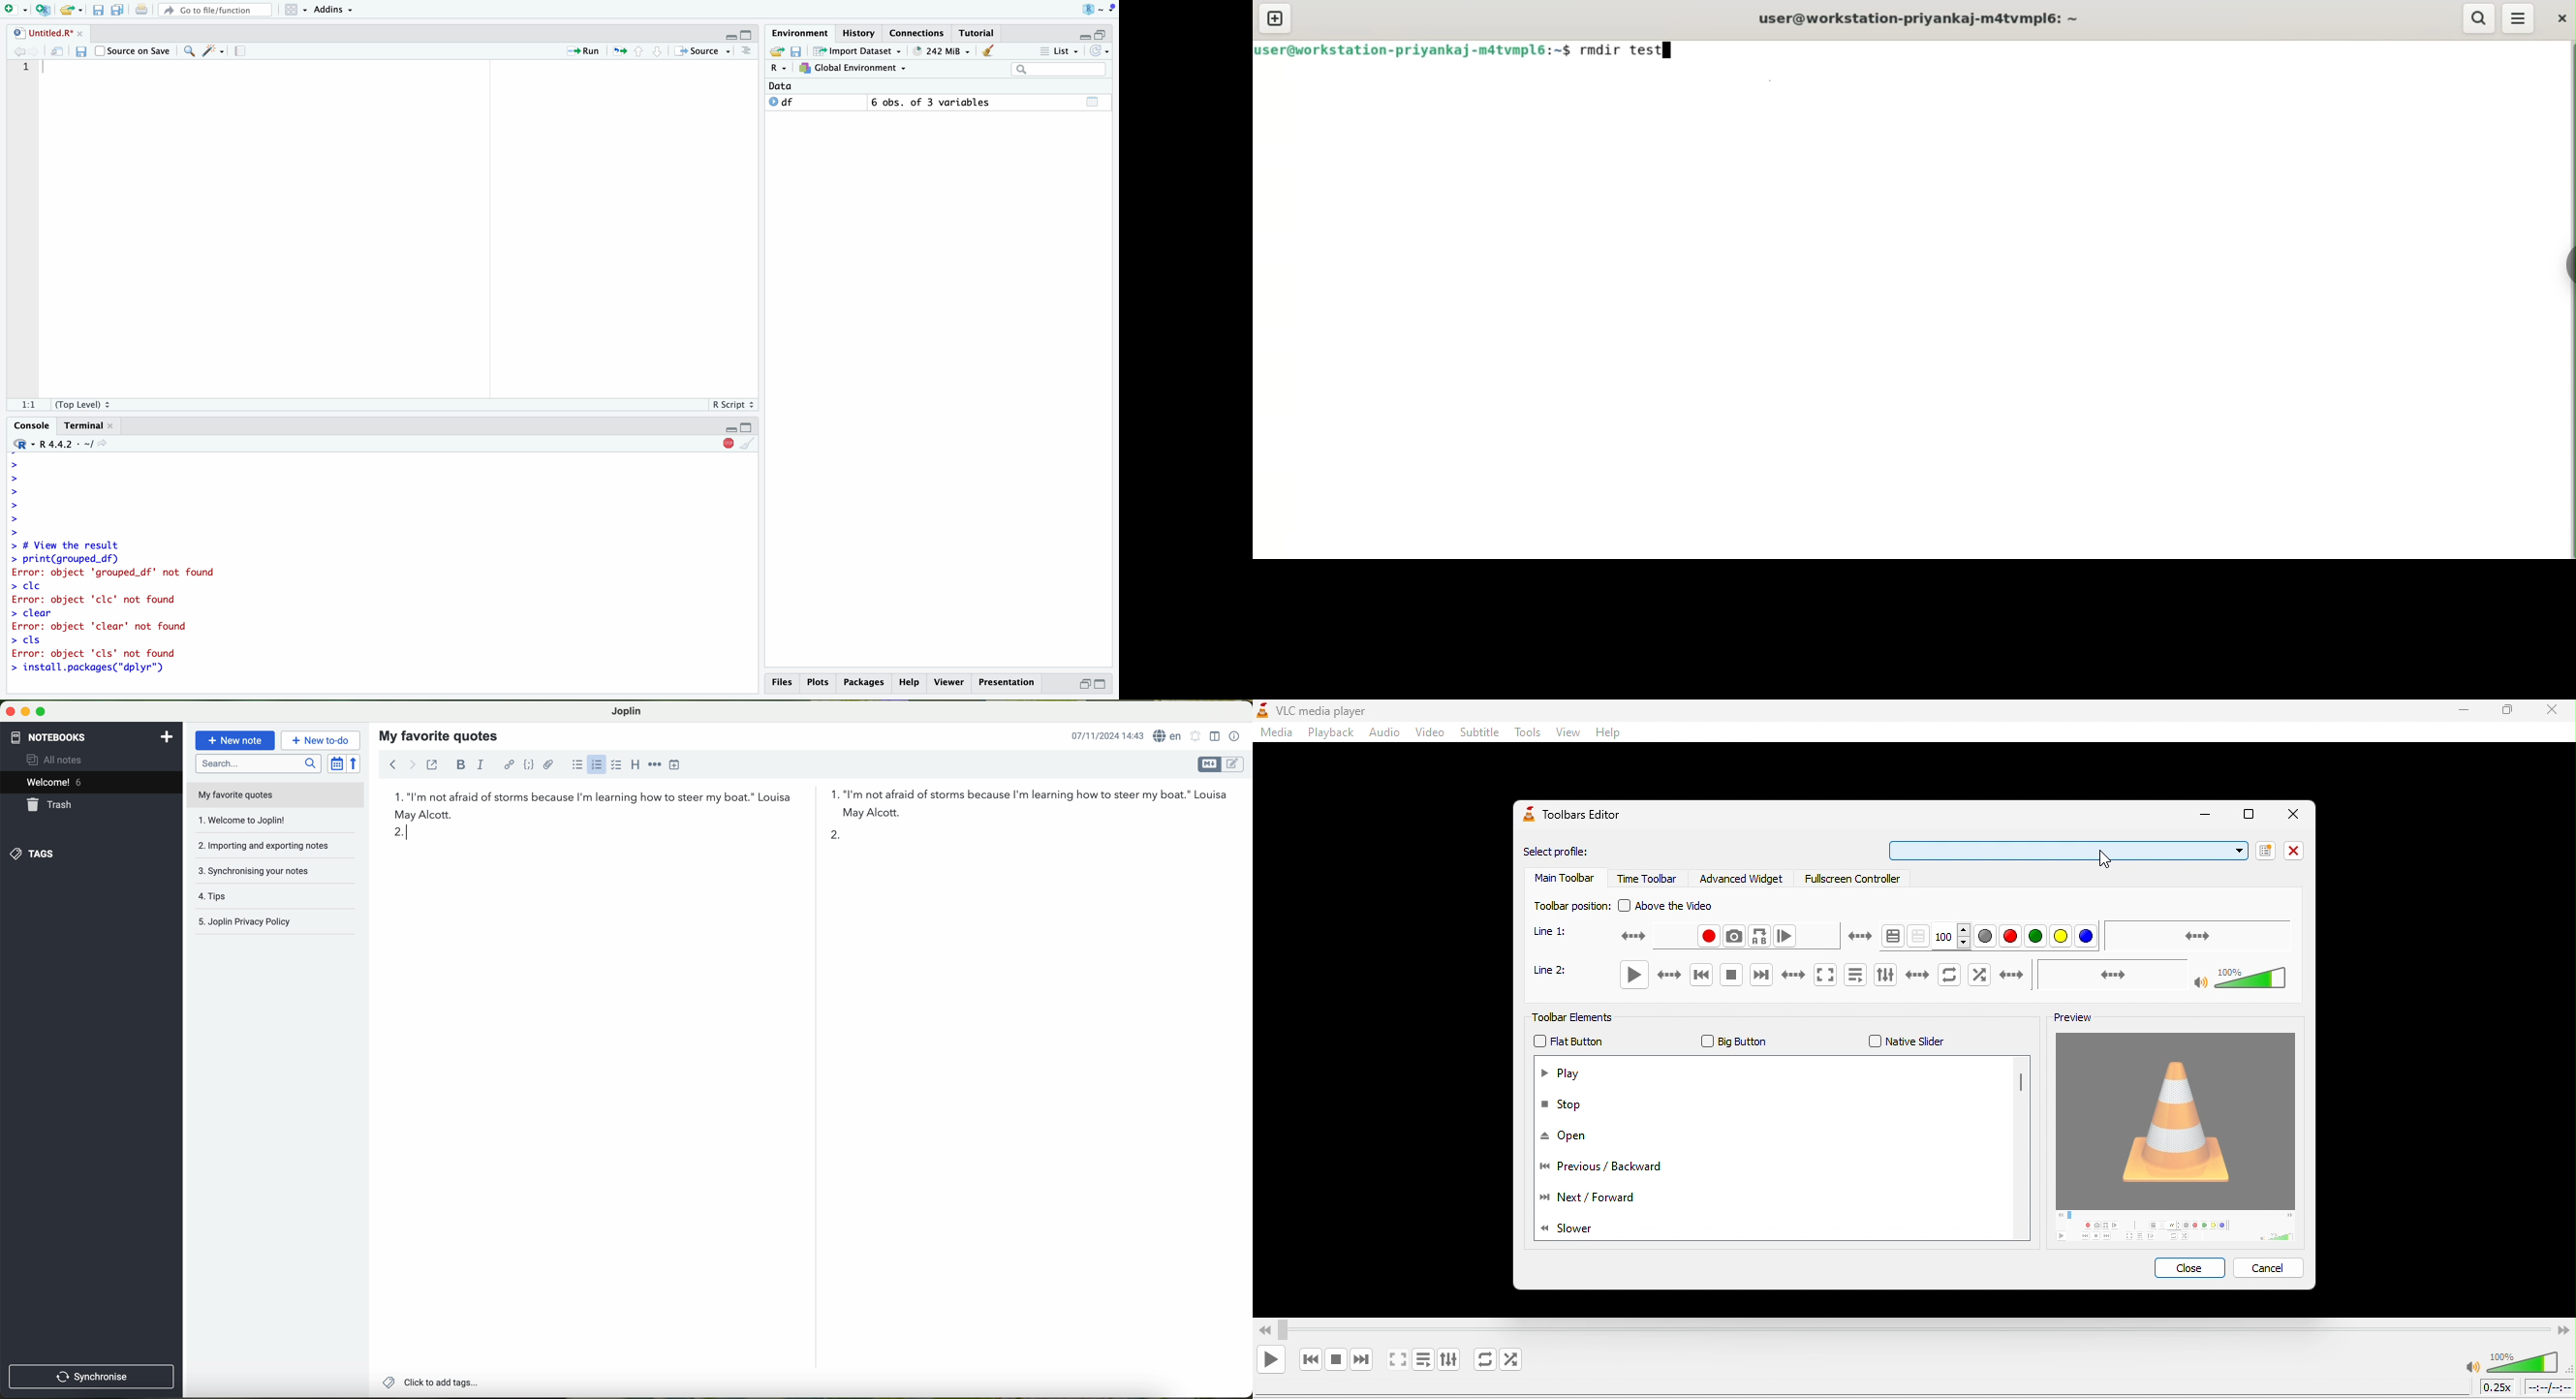  Describe the element at coordinates (1567, 1138) in the screenshot. I see `open` at that location.